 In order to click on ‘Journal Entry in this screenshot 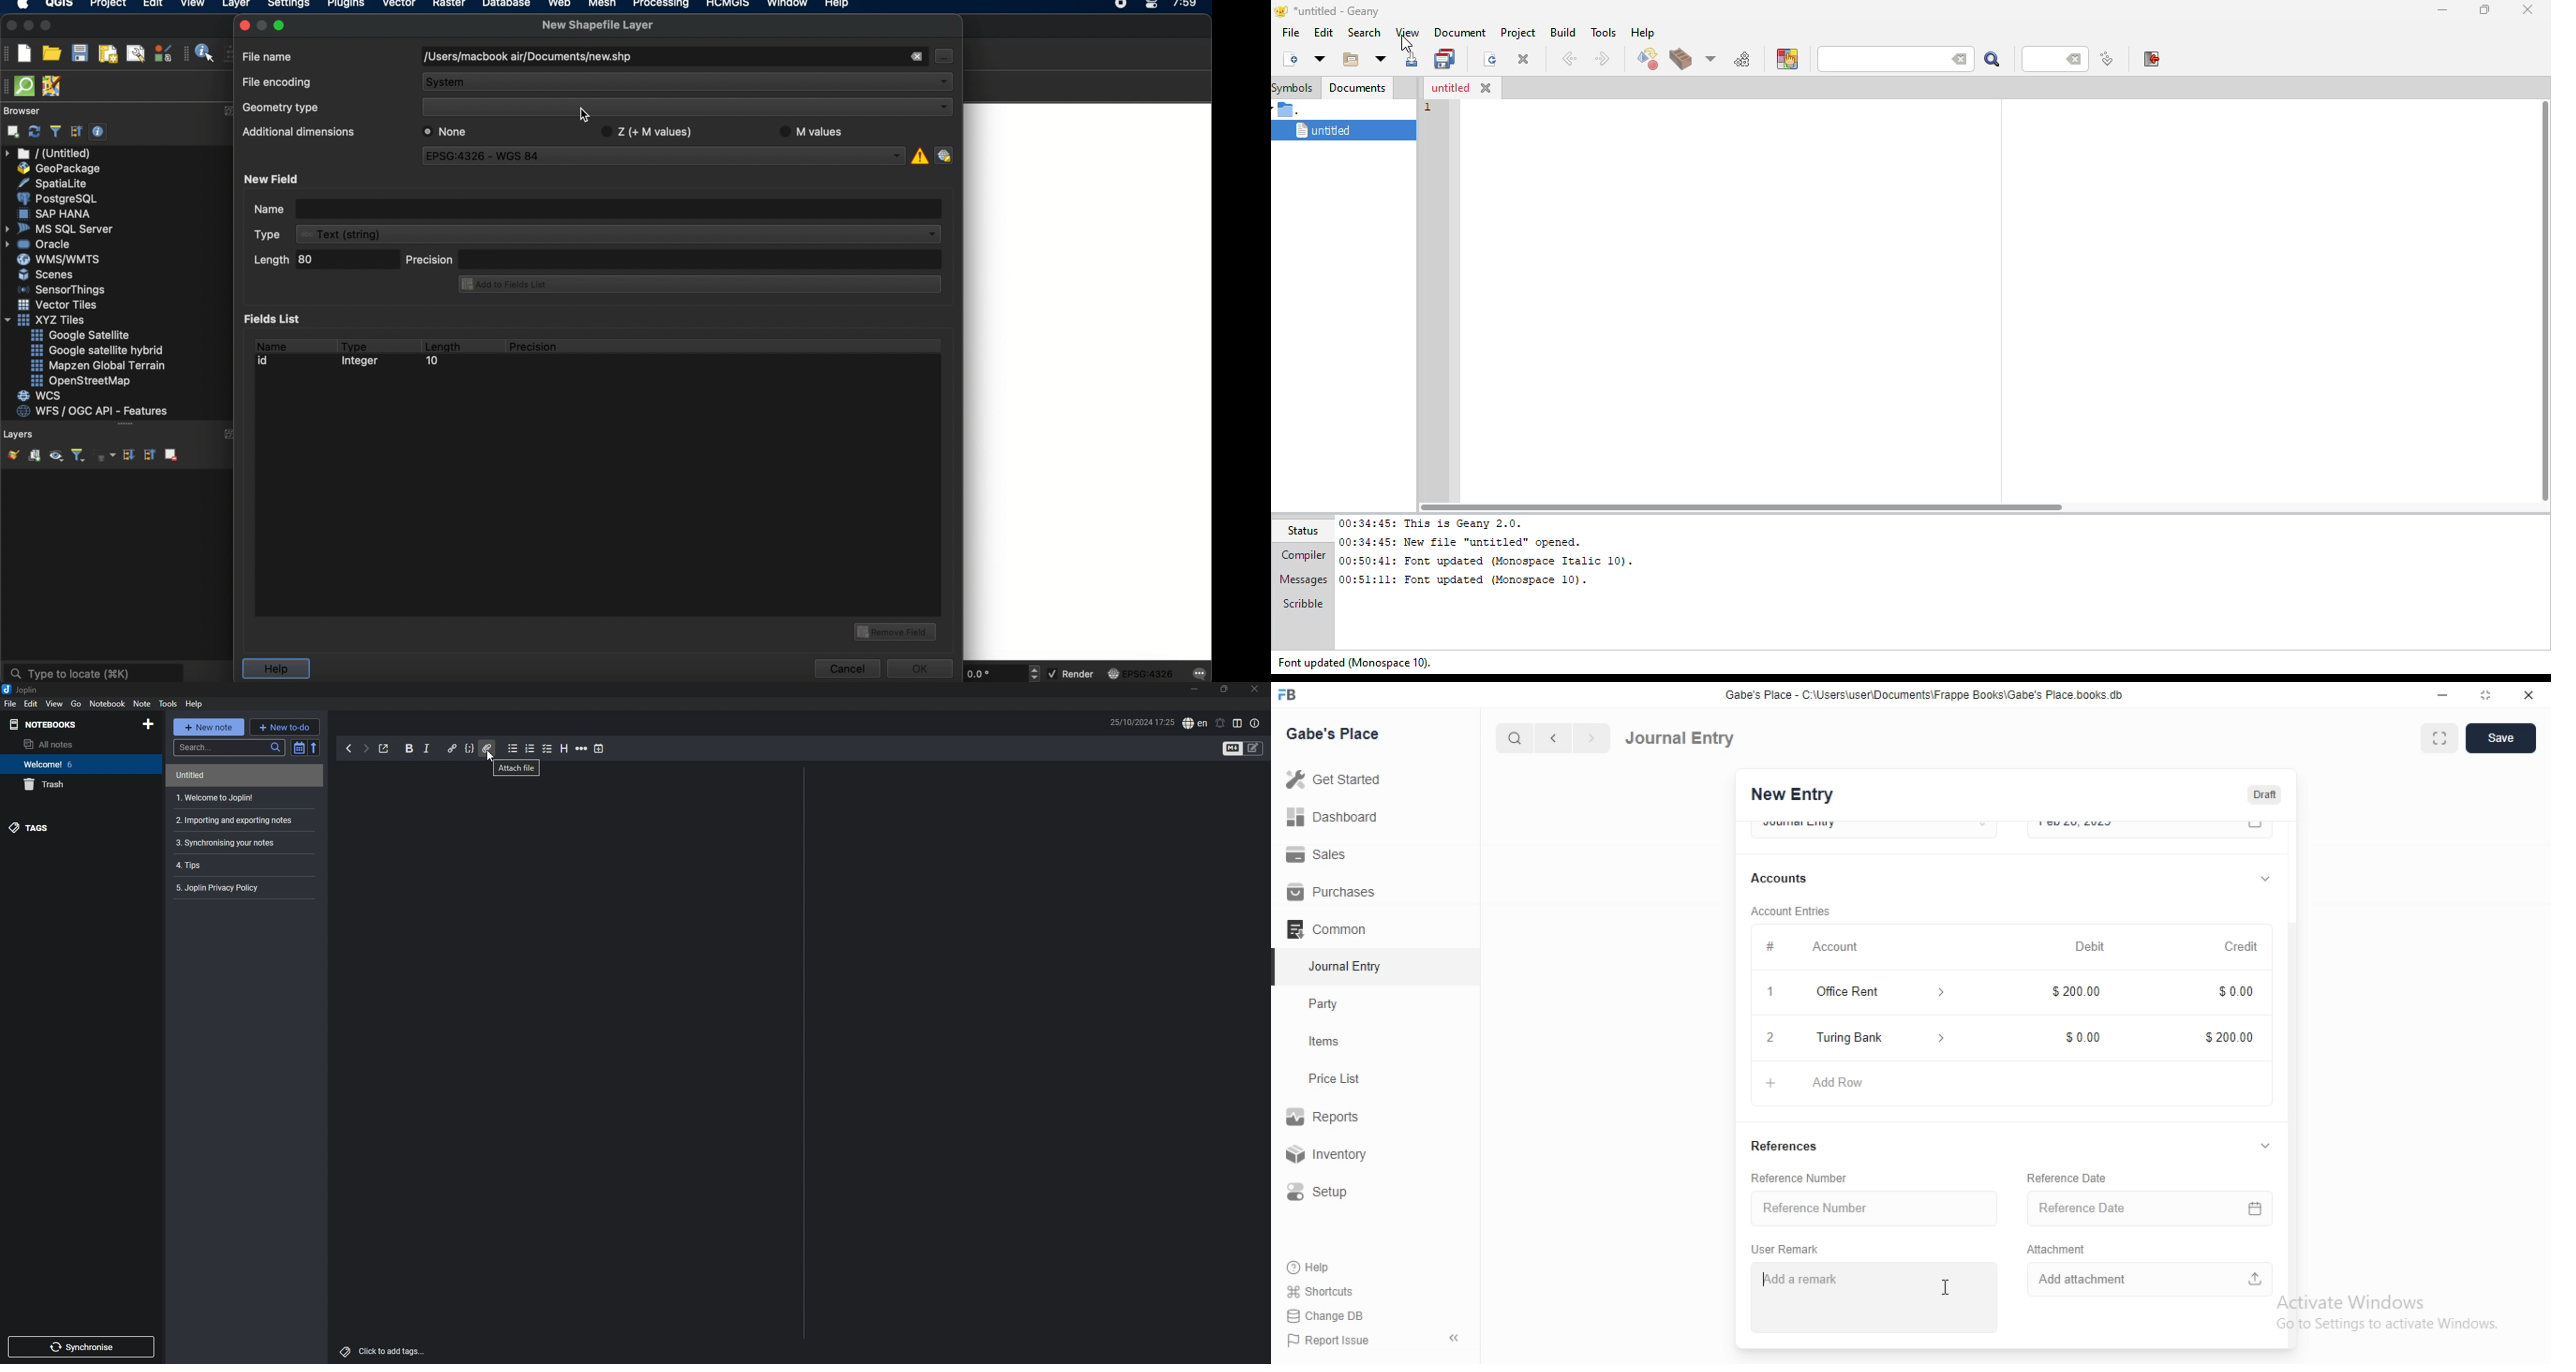, I will do `click(1348, 966)`.